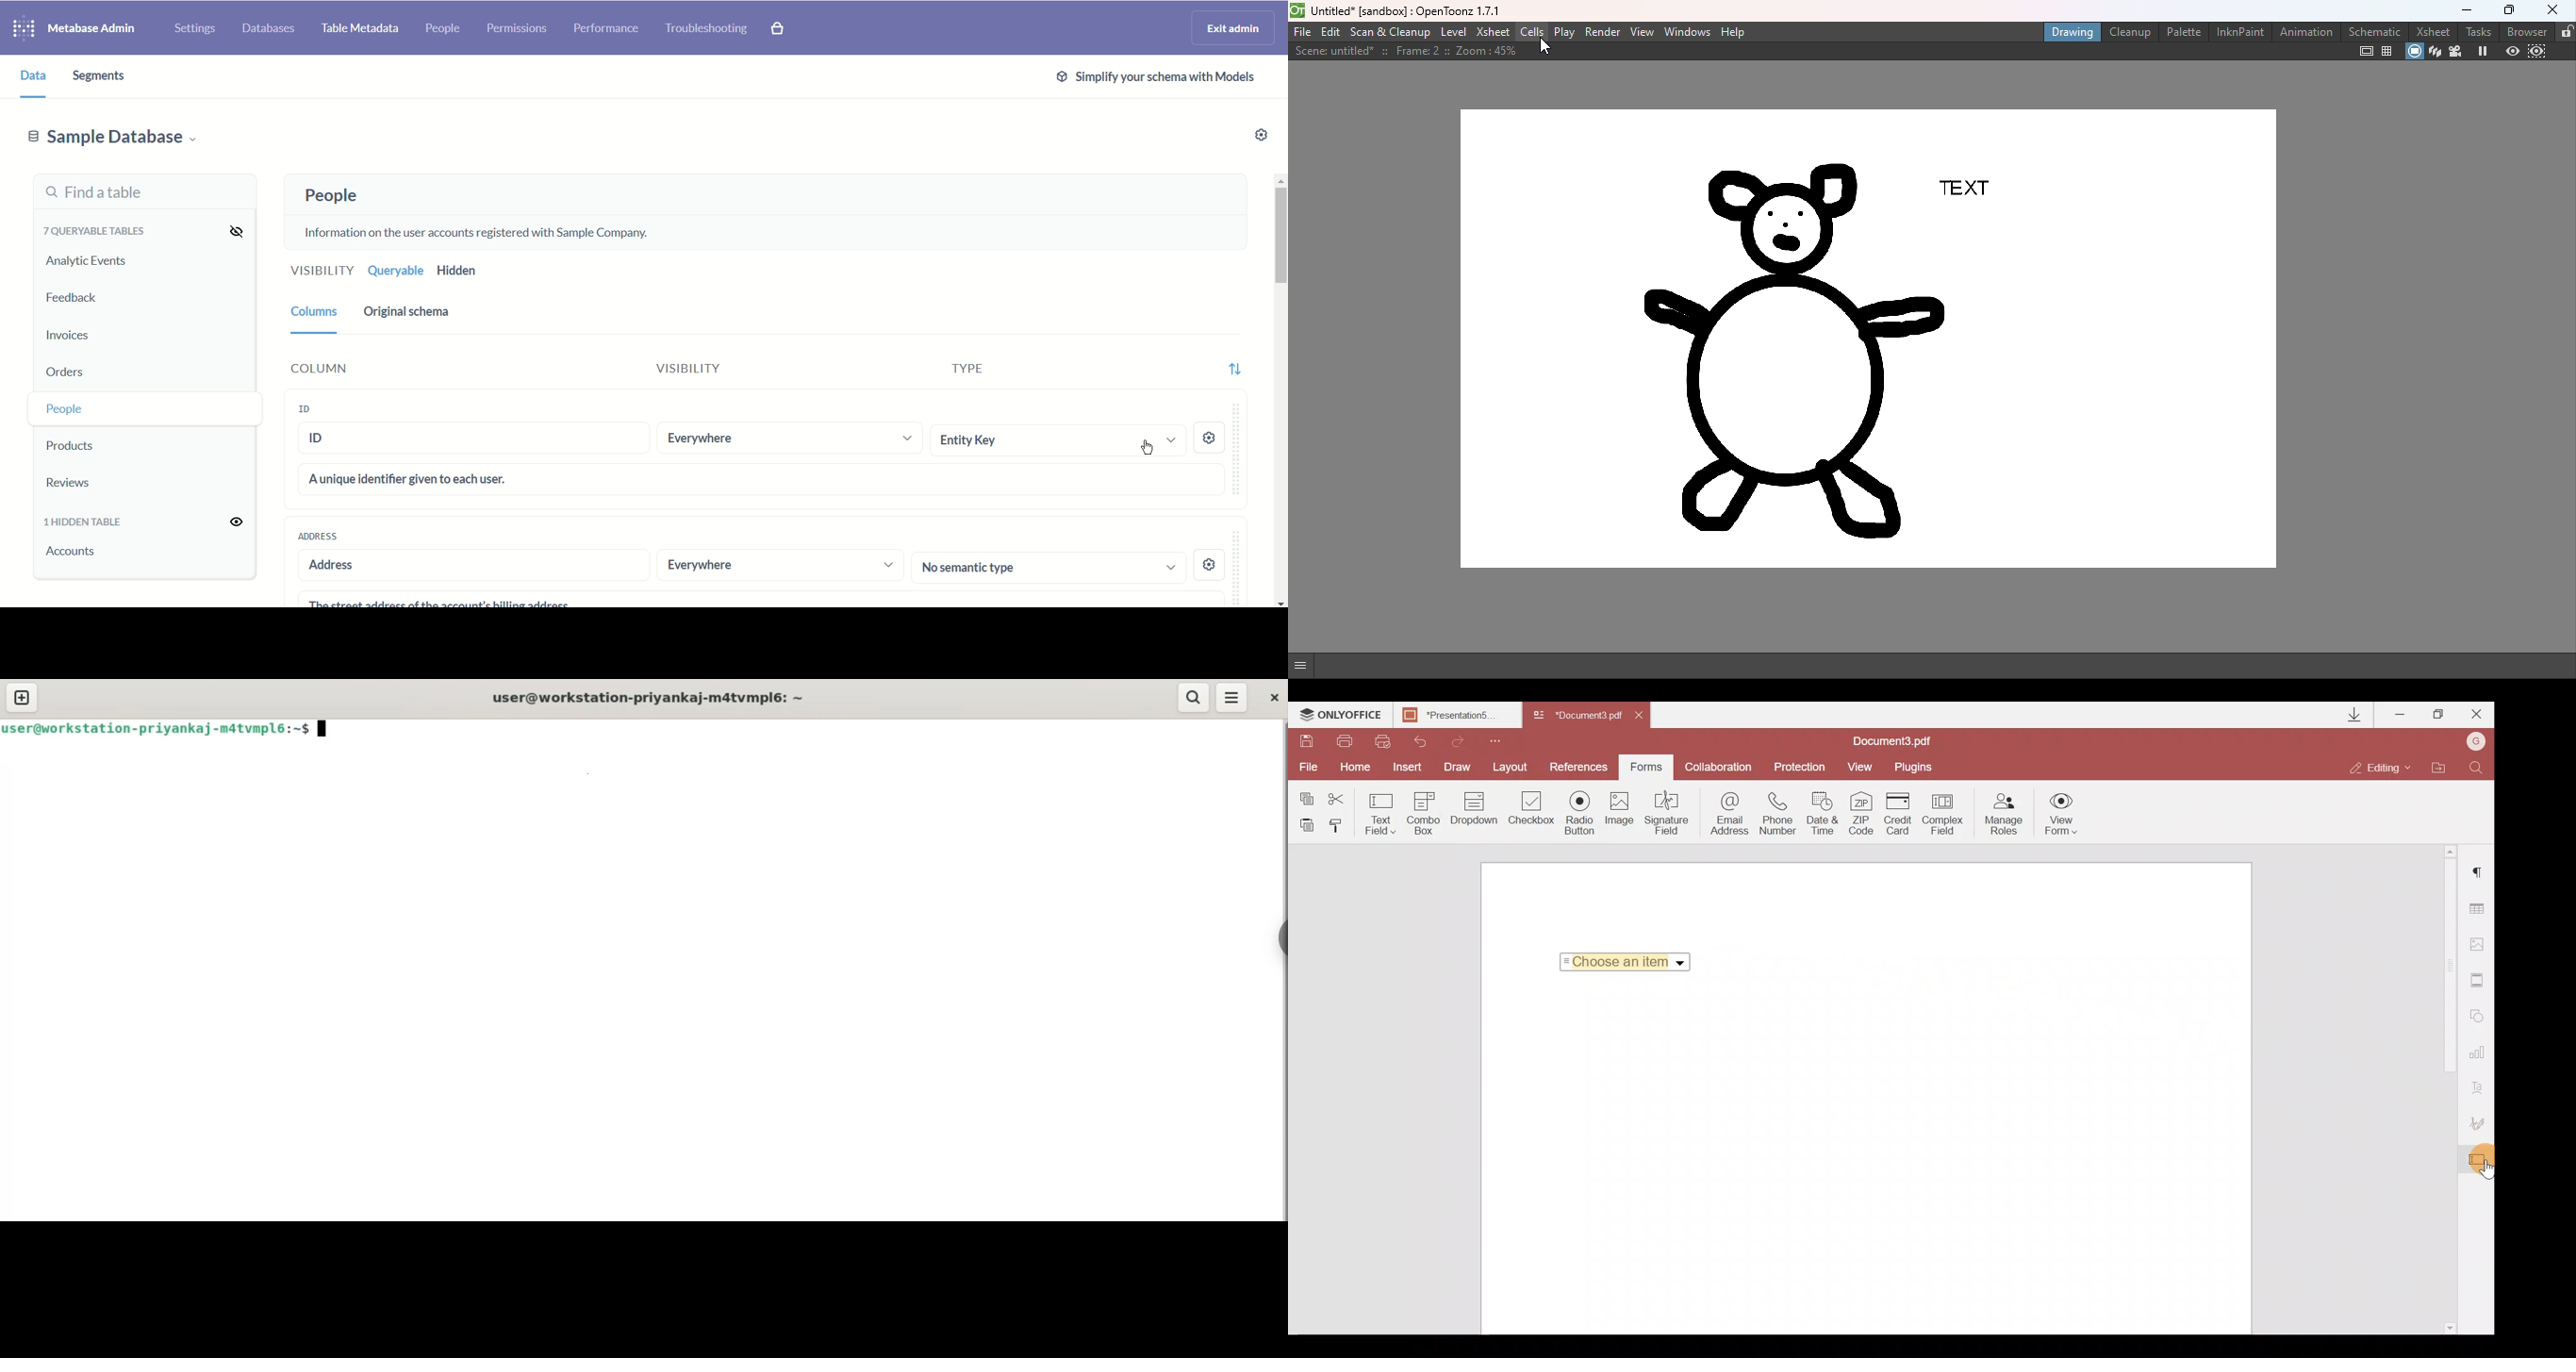  Describe the element at coordinates (362, 30) in the screenshot. I see `Table Metadata` at that location.